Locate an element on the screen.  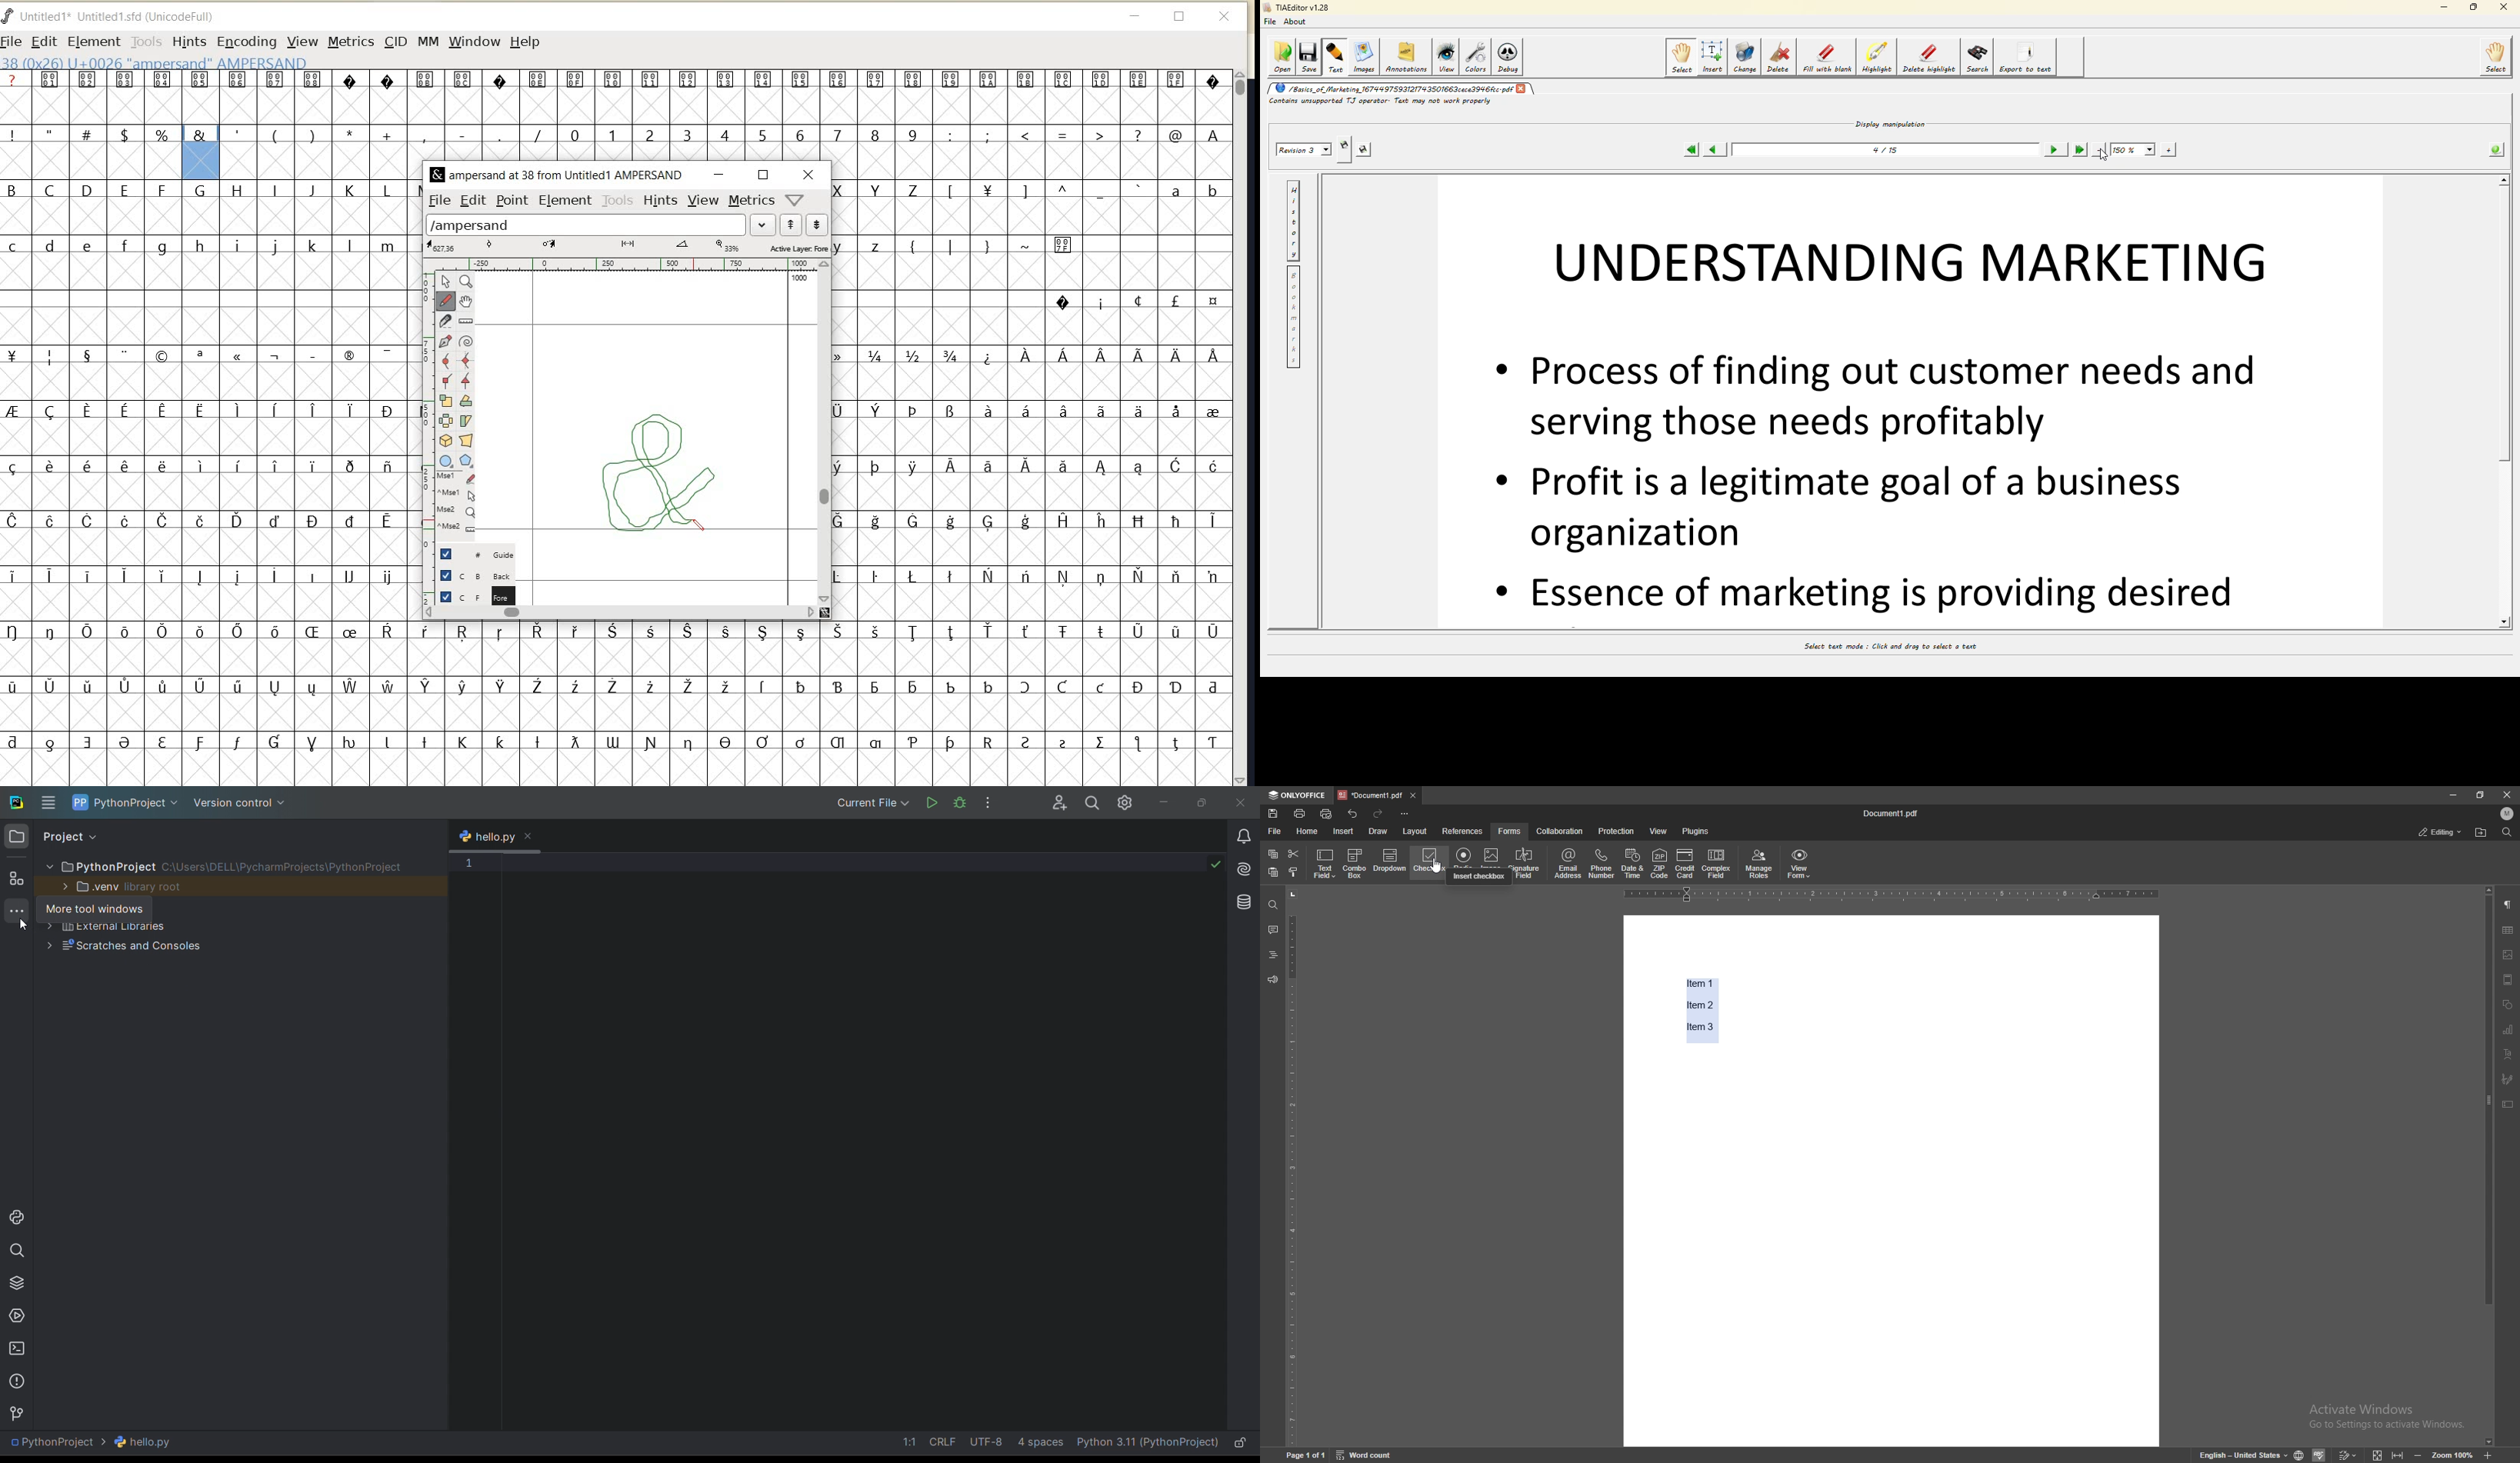
HINTS is located at coordinates (188, 42).